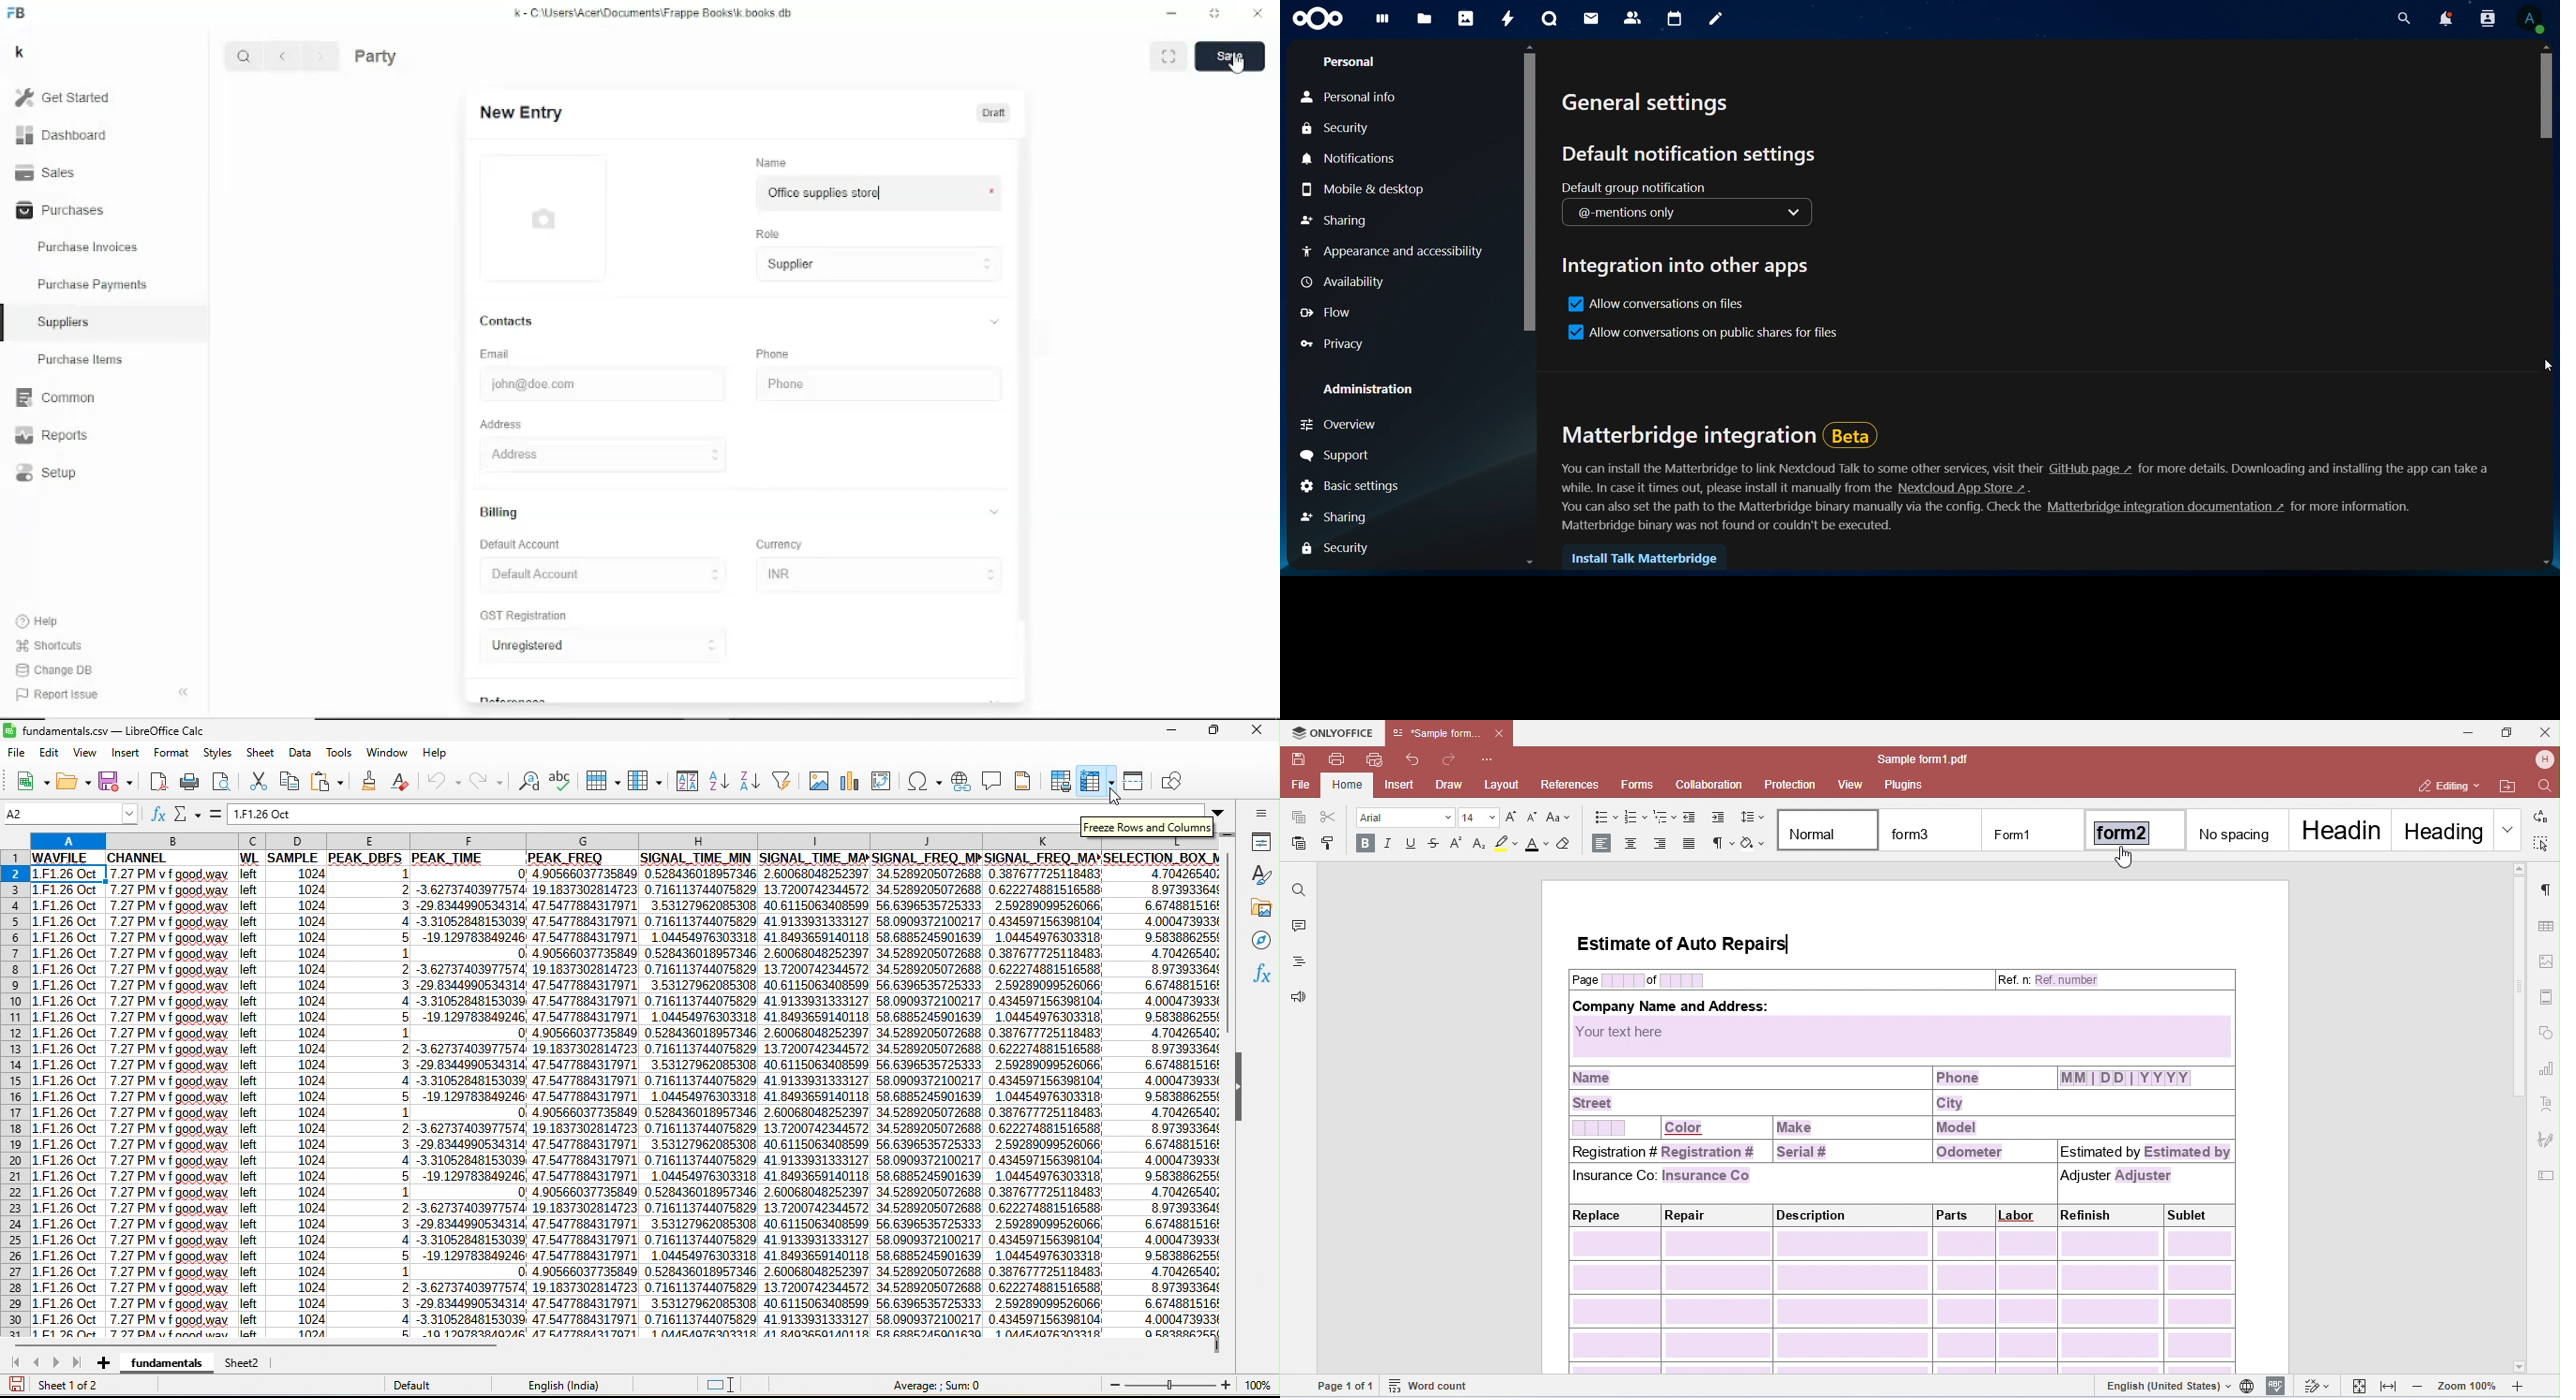 The width and height of the screenshot is (2576, 1400). What do you see at coordinates (738, 454) in the screenshot?
I see `Address` at bounding box center [738, 454].